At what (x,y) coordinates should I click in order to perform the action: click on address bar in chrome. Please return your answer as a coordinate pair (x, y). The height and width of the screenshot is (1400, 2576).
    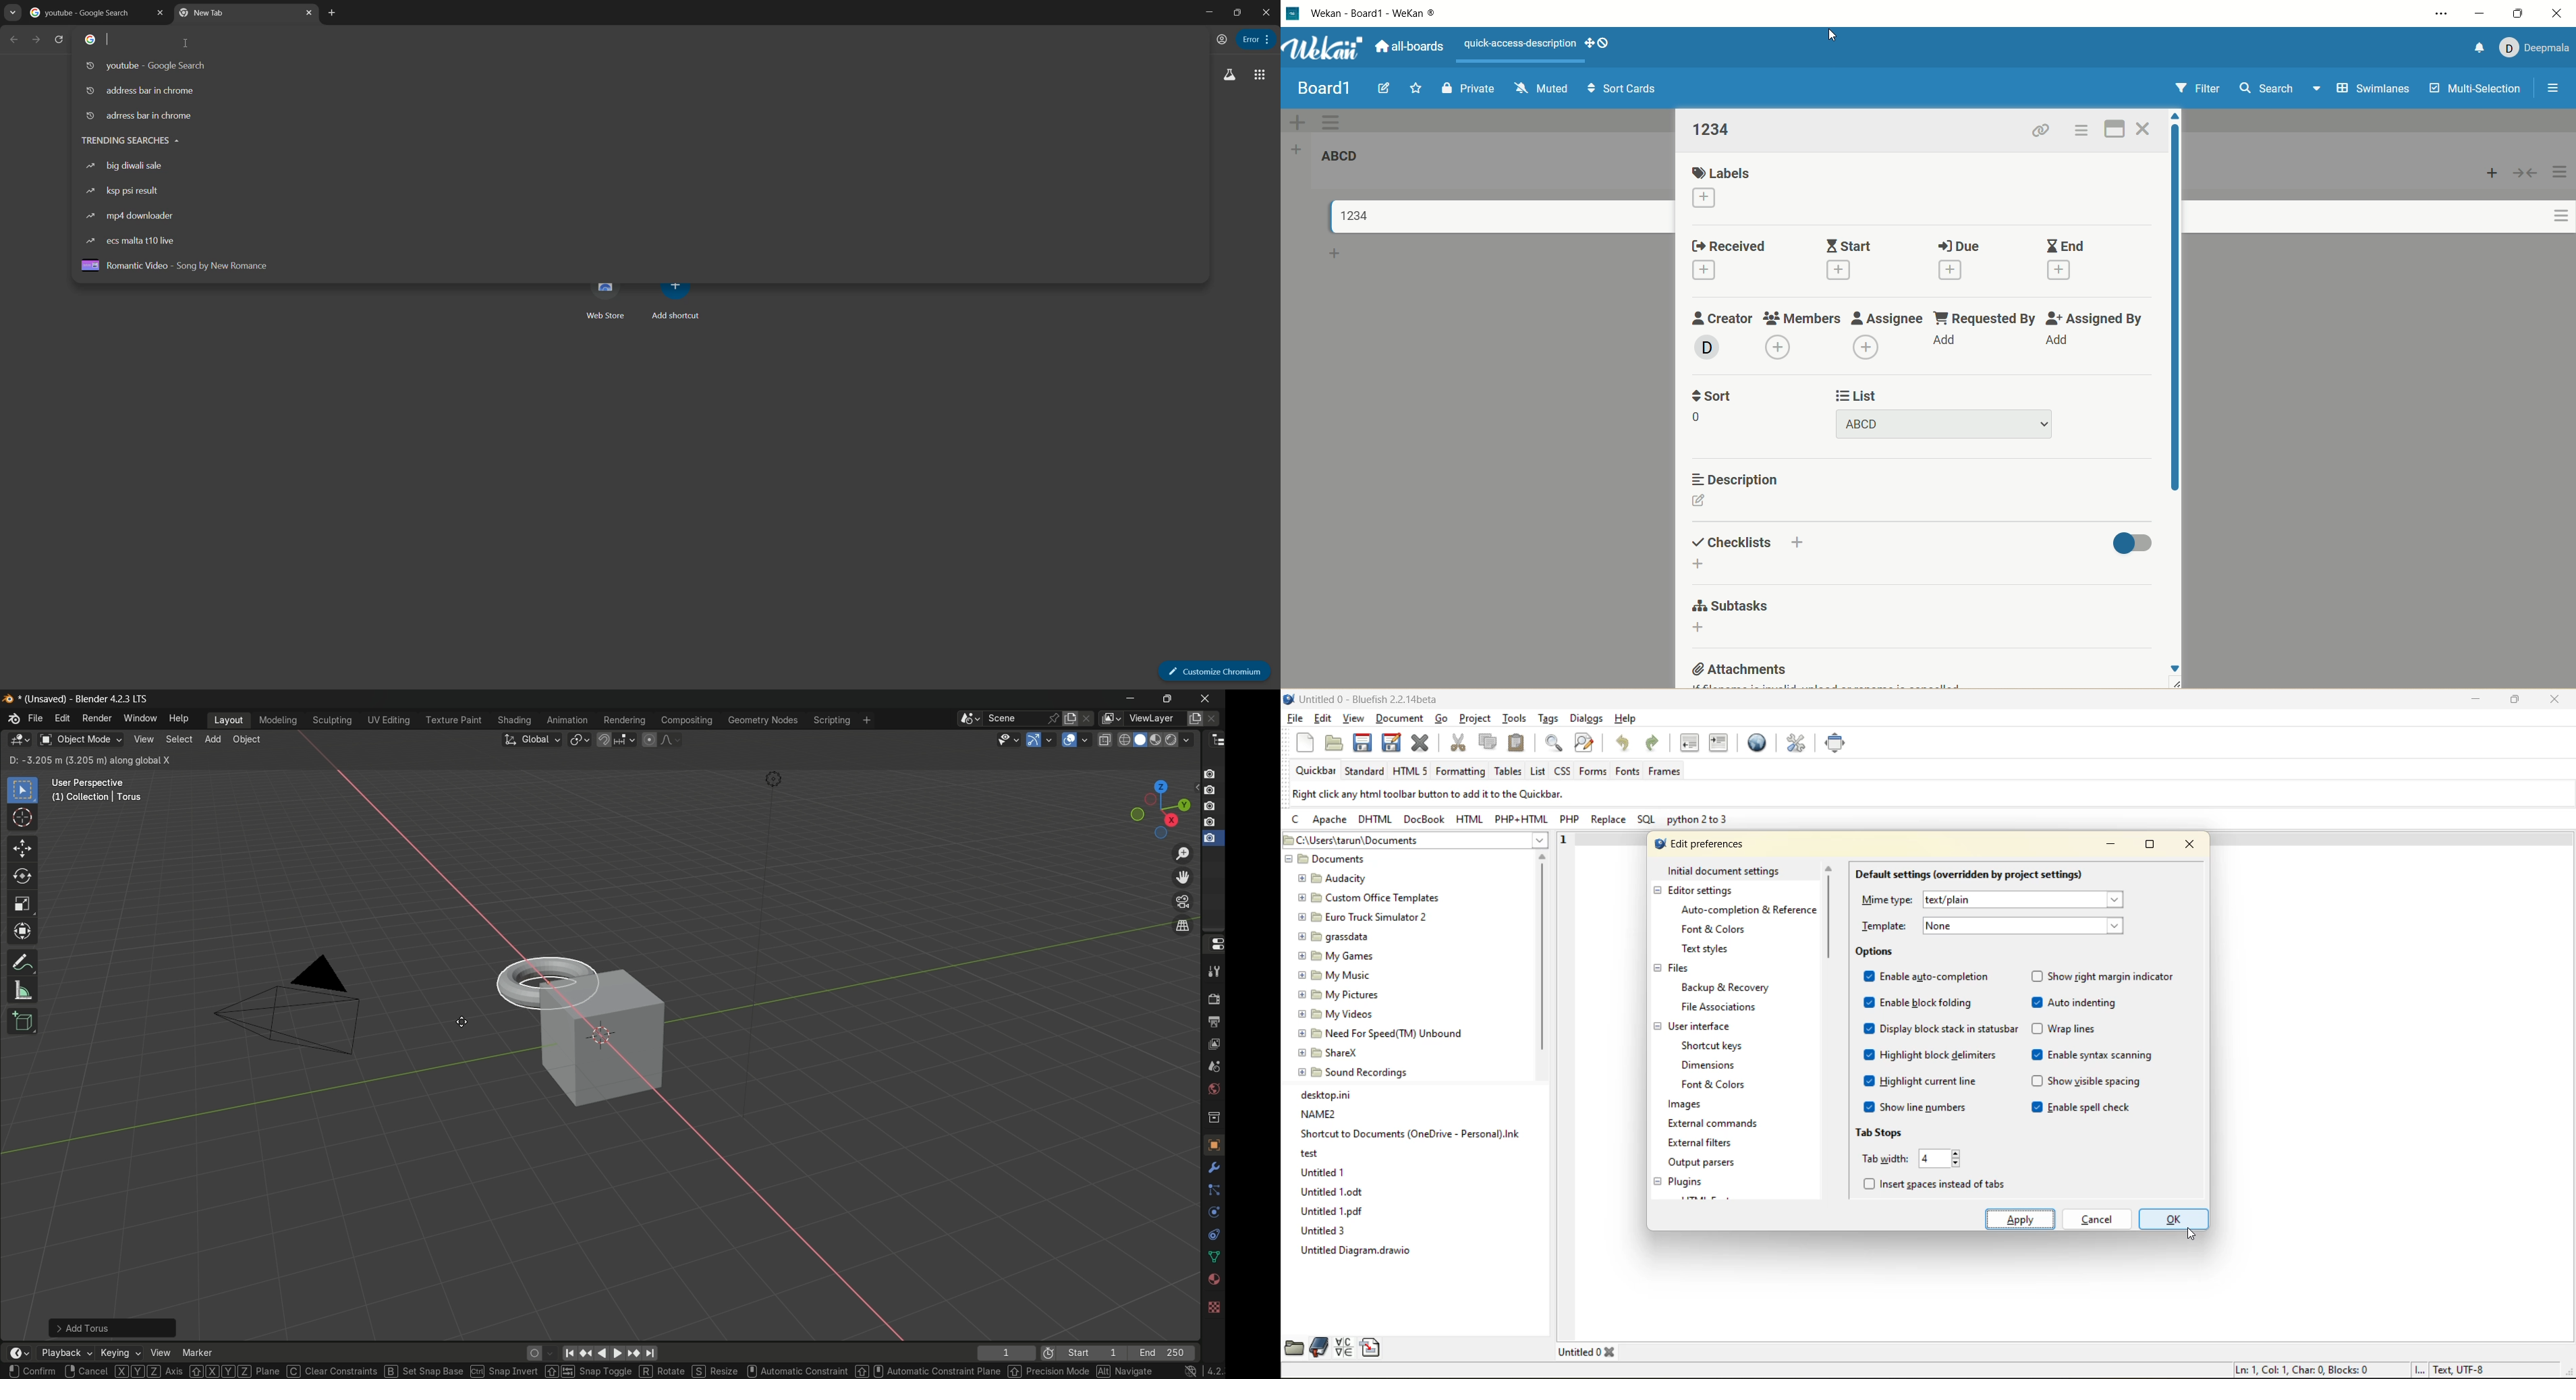
    Looking at the image, I should click on (139, 117).